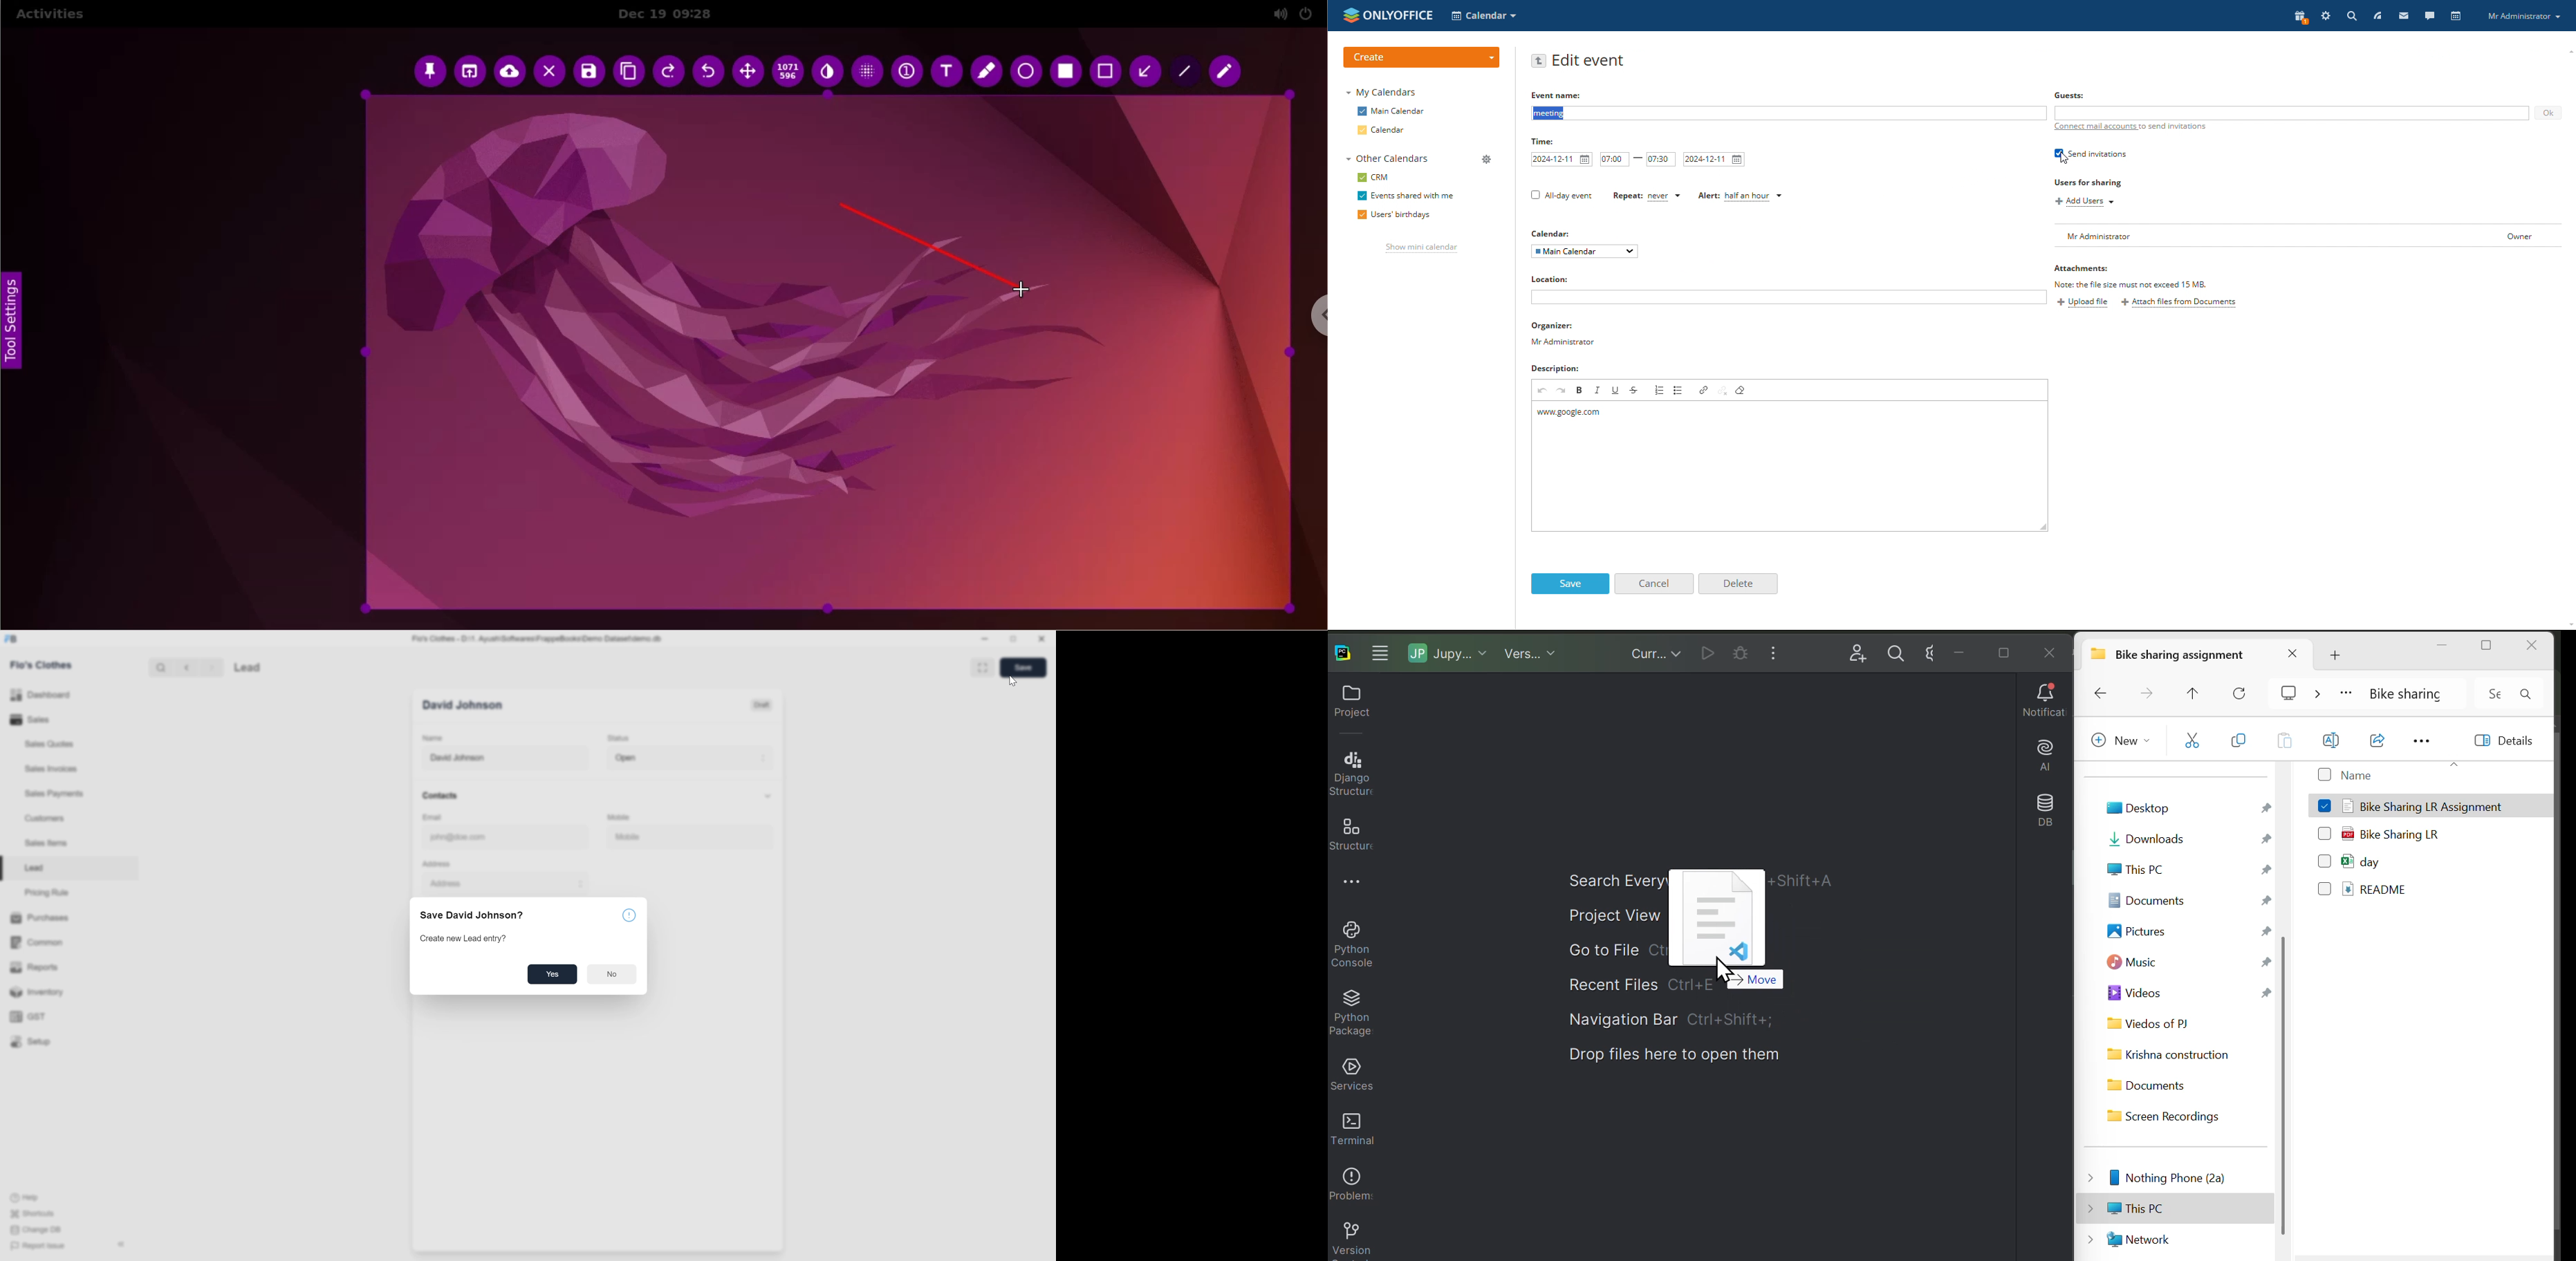  I want to click on Bike Sharing LR, so click(2394, 833).